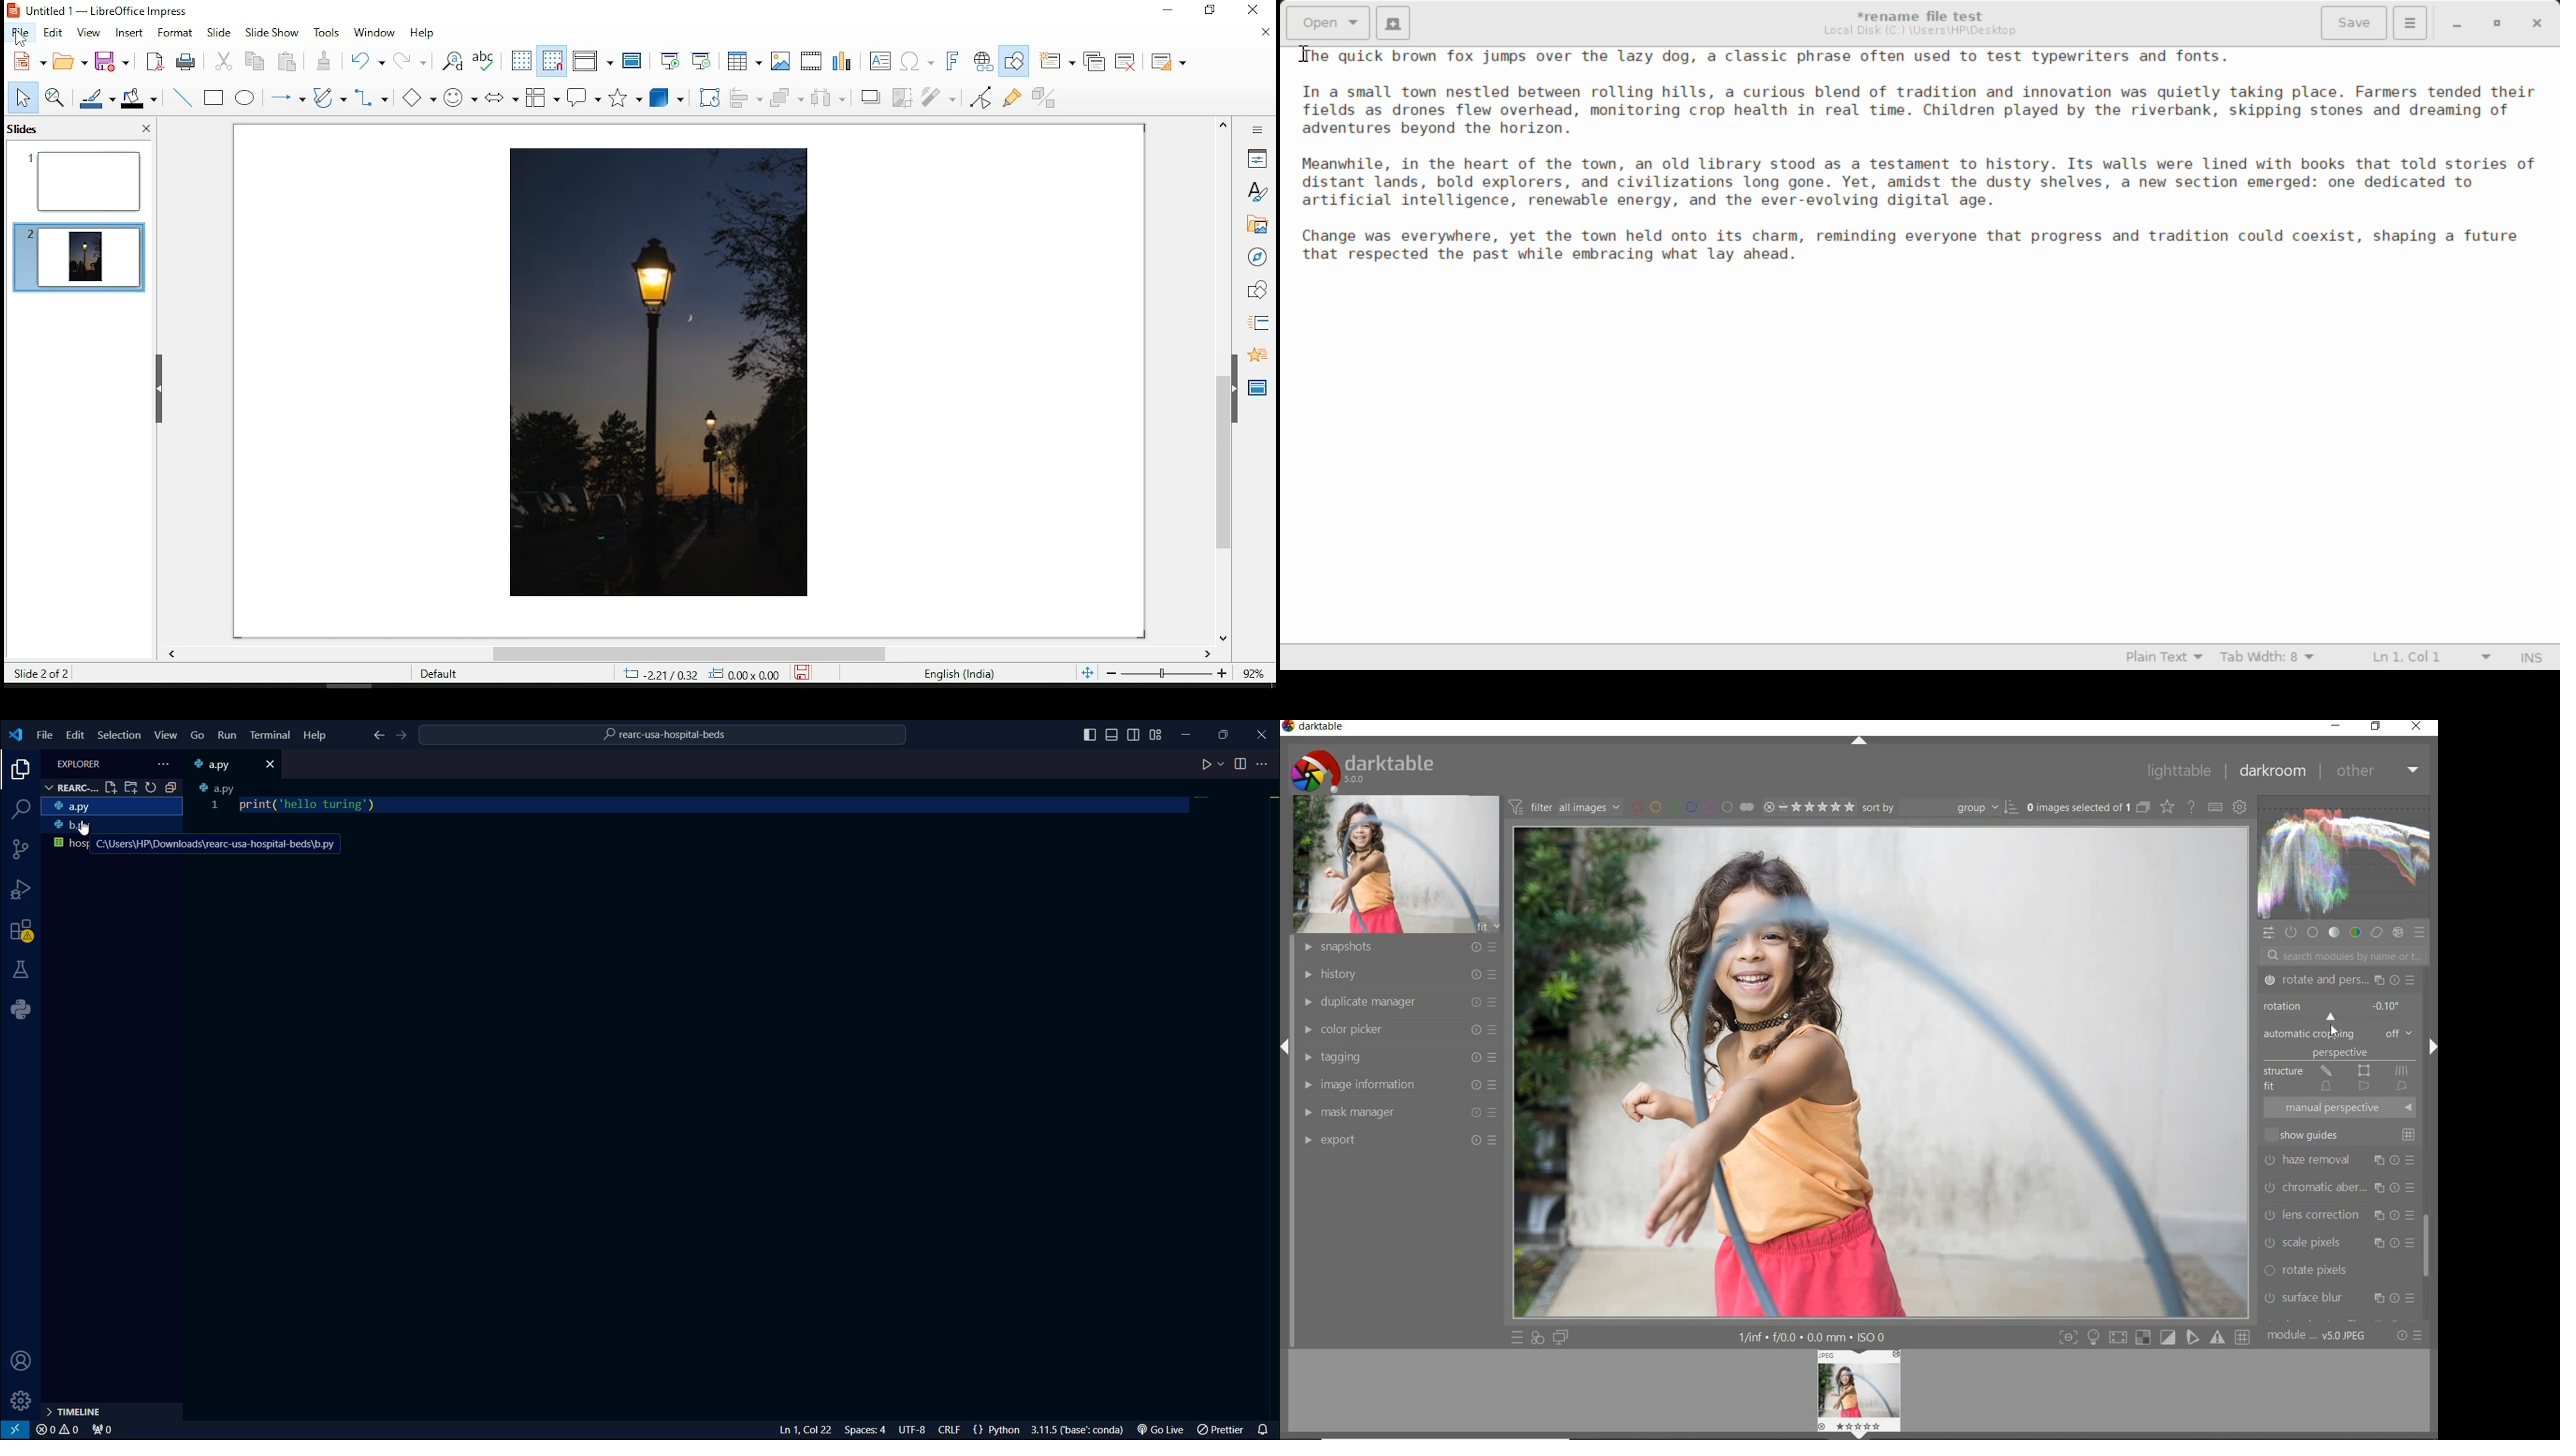 This screenshot has width=2576, height=1456. What do you see at coordinates (1858, 742) in the screenshot?
I see `expand/collapse` at bounding box center [1858, 742].